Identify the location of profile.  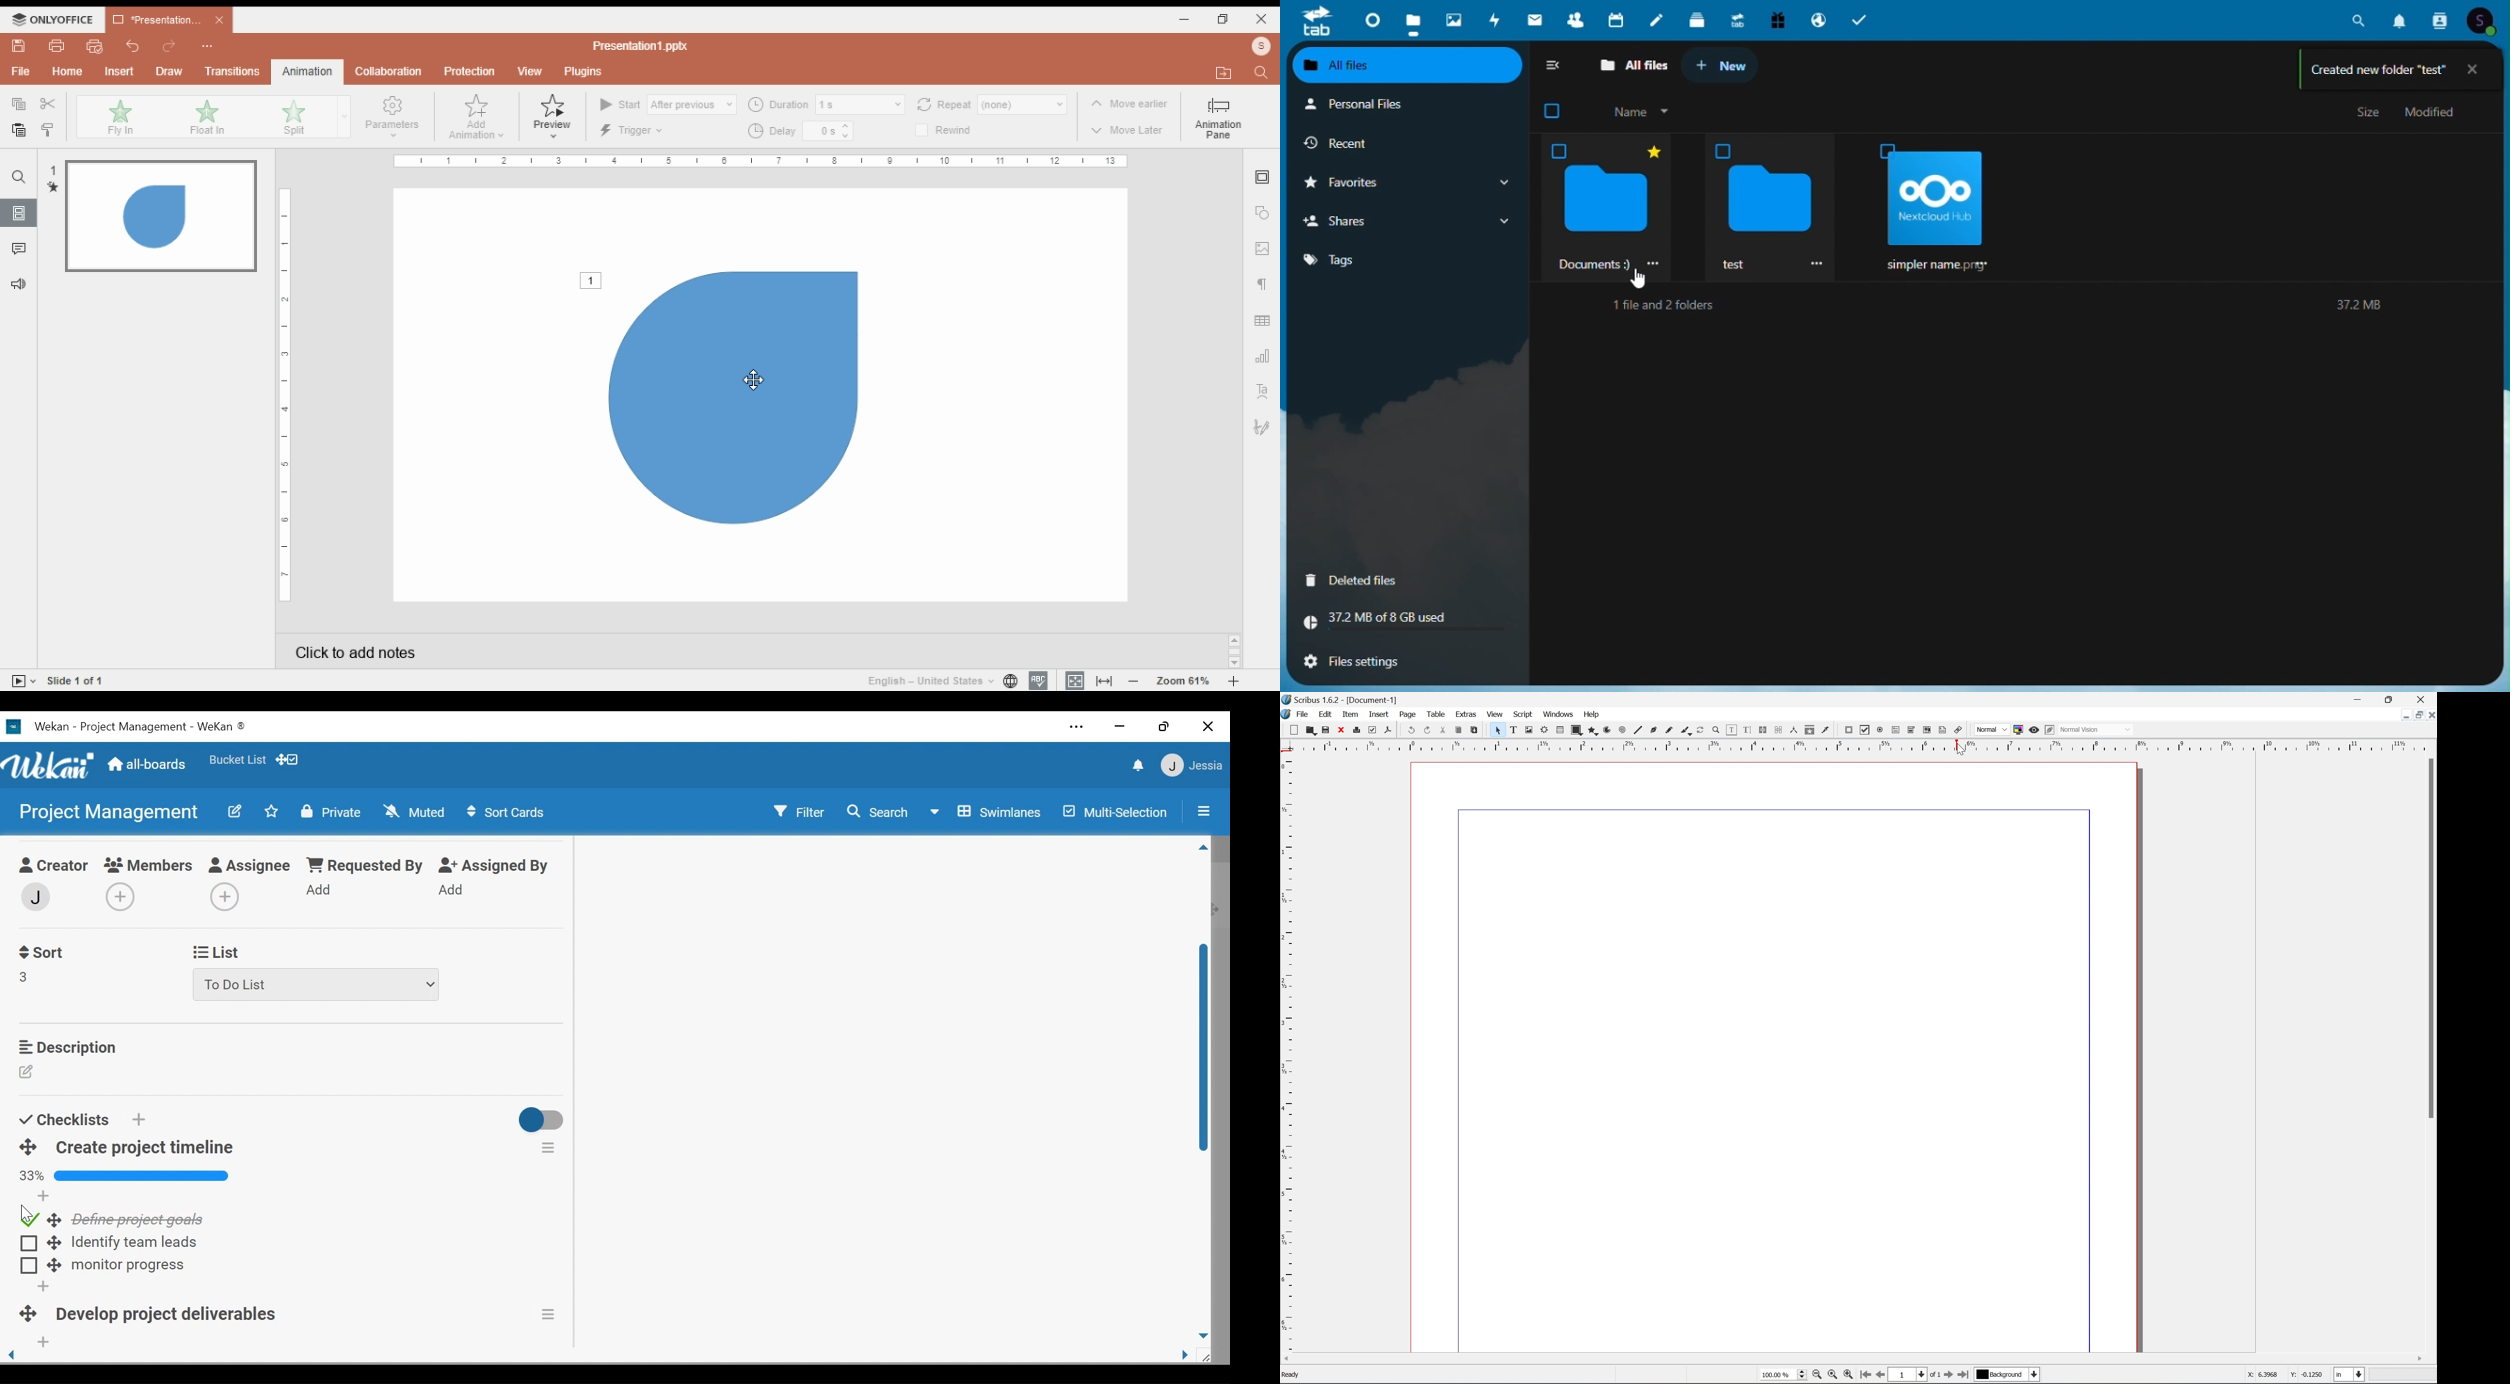
(1222, 72).